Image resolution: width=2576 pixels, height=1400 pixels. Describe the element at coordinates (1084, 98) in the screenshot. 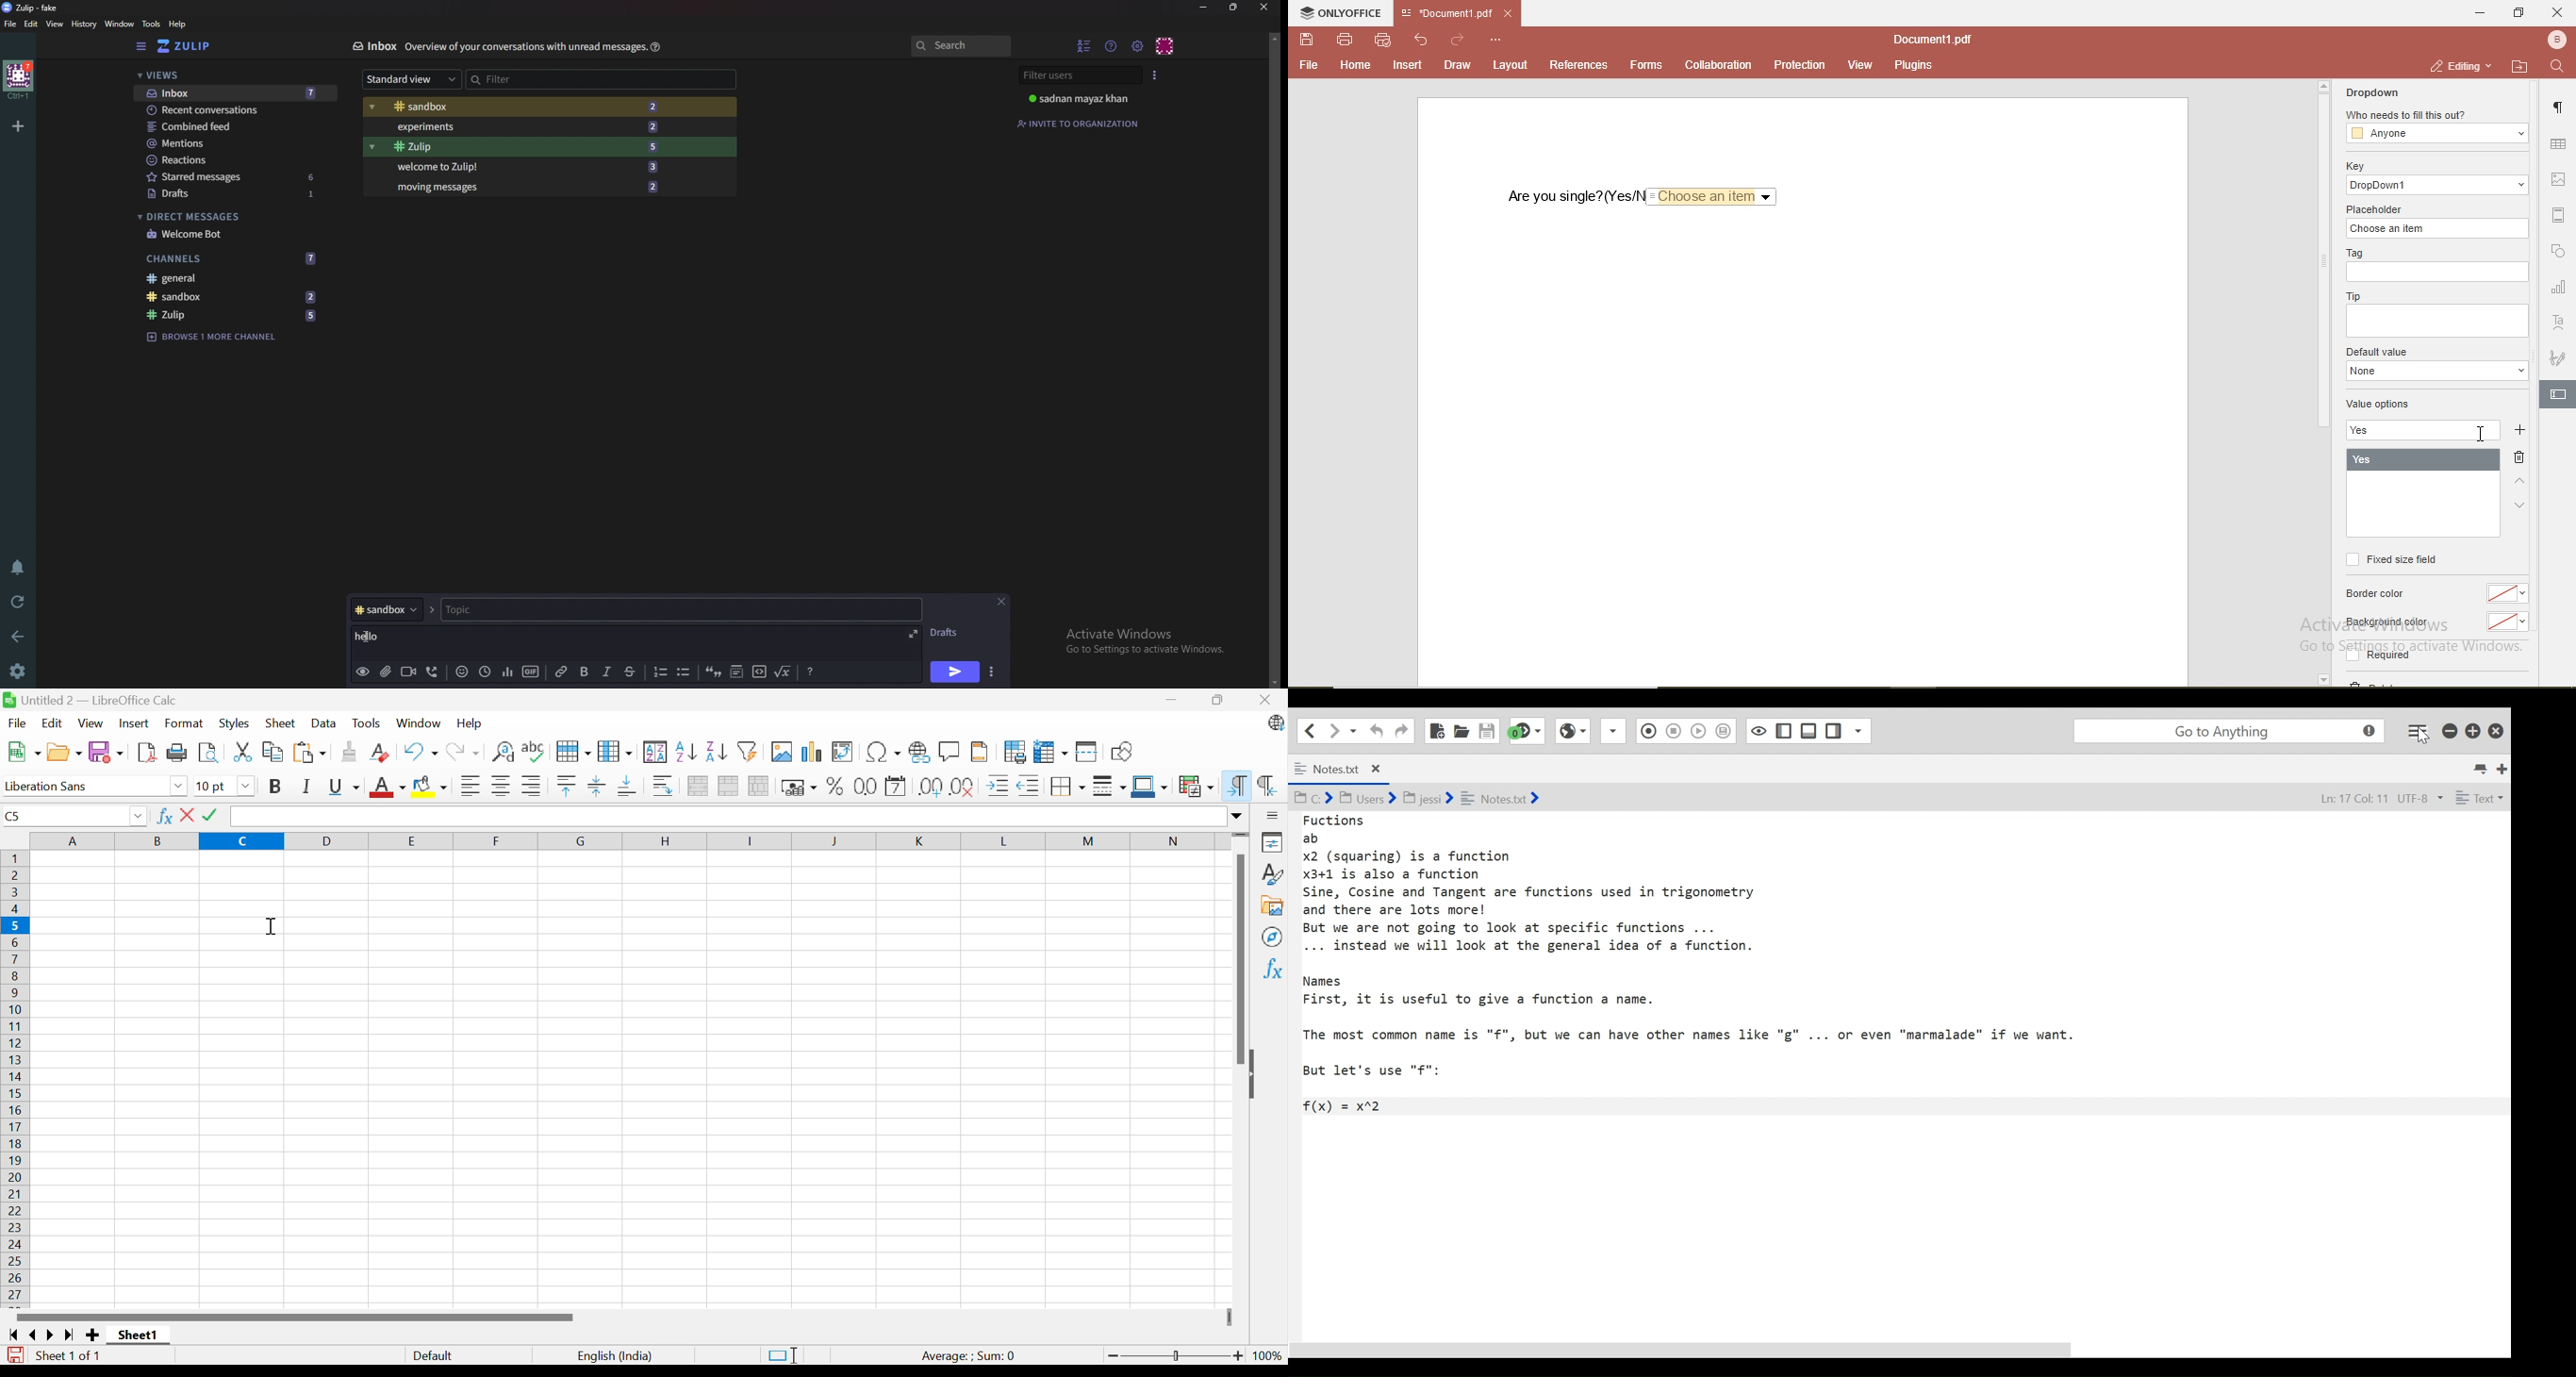

I see `sadnan mayaz khan` at that location.